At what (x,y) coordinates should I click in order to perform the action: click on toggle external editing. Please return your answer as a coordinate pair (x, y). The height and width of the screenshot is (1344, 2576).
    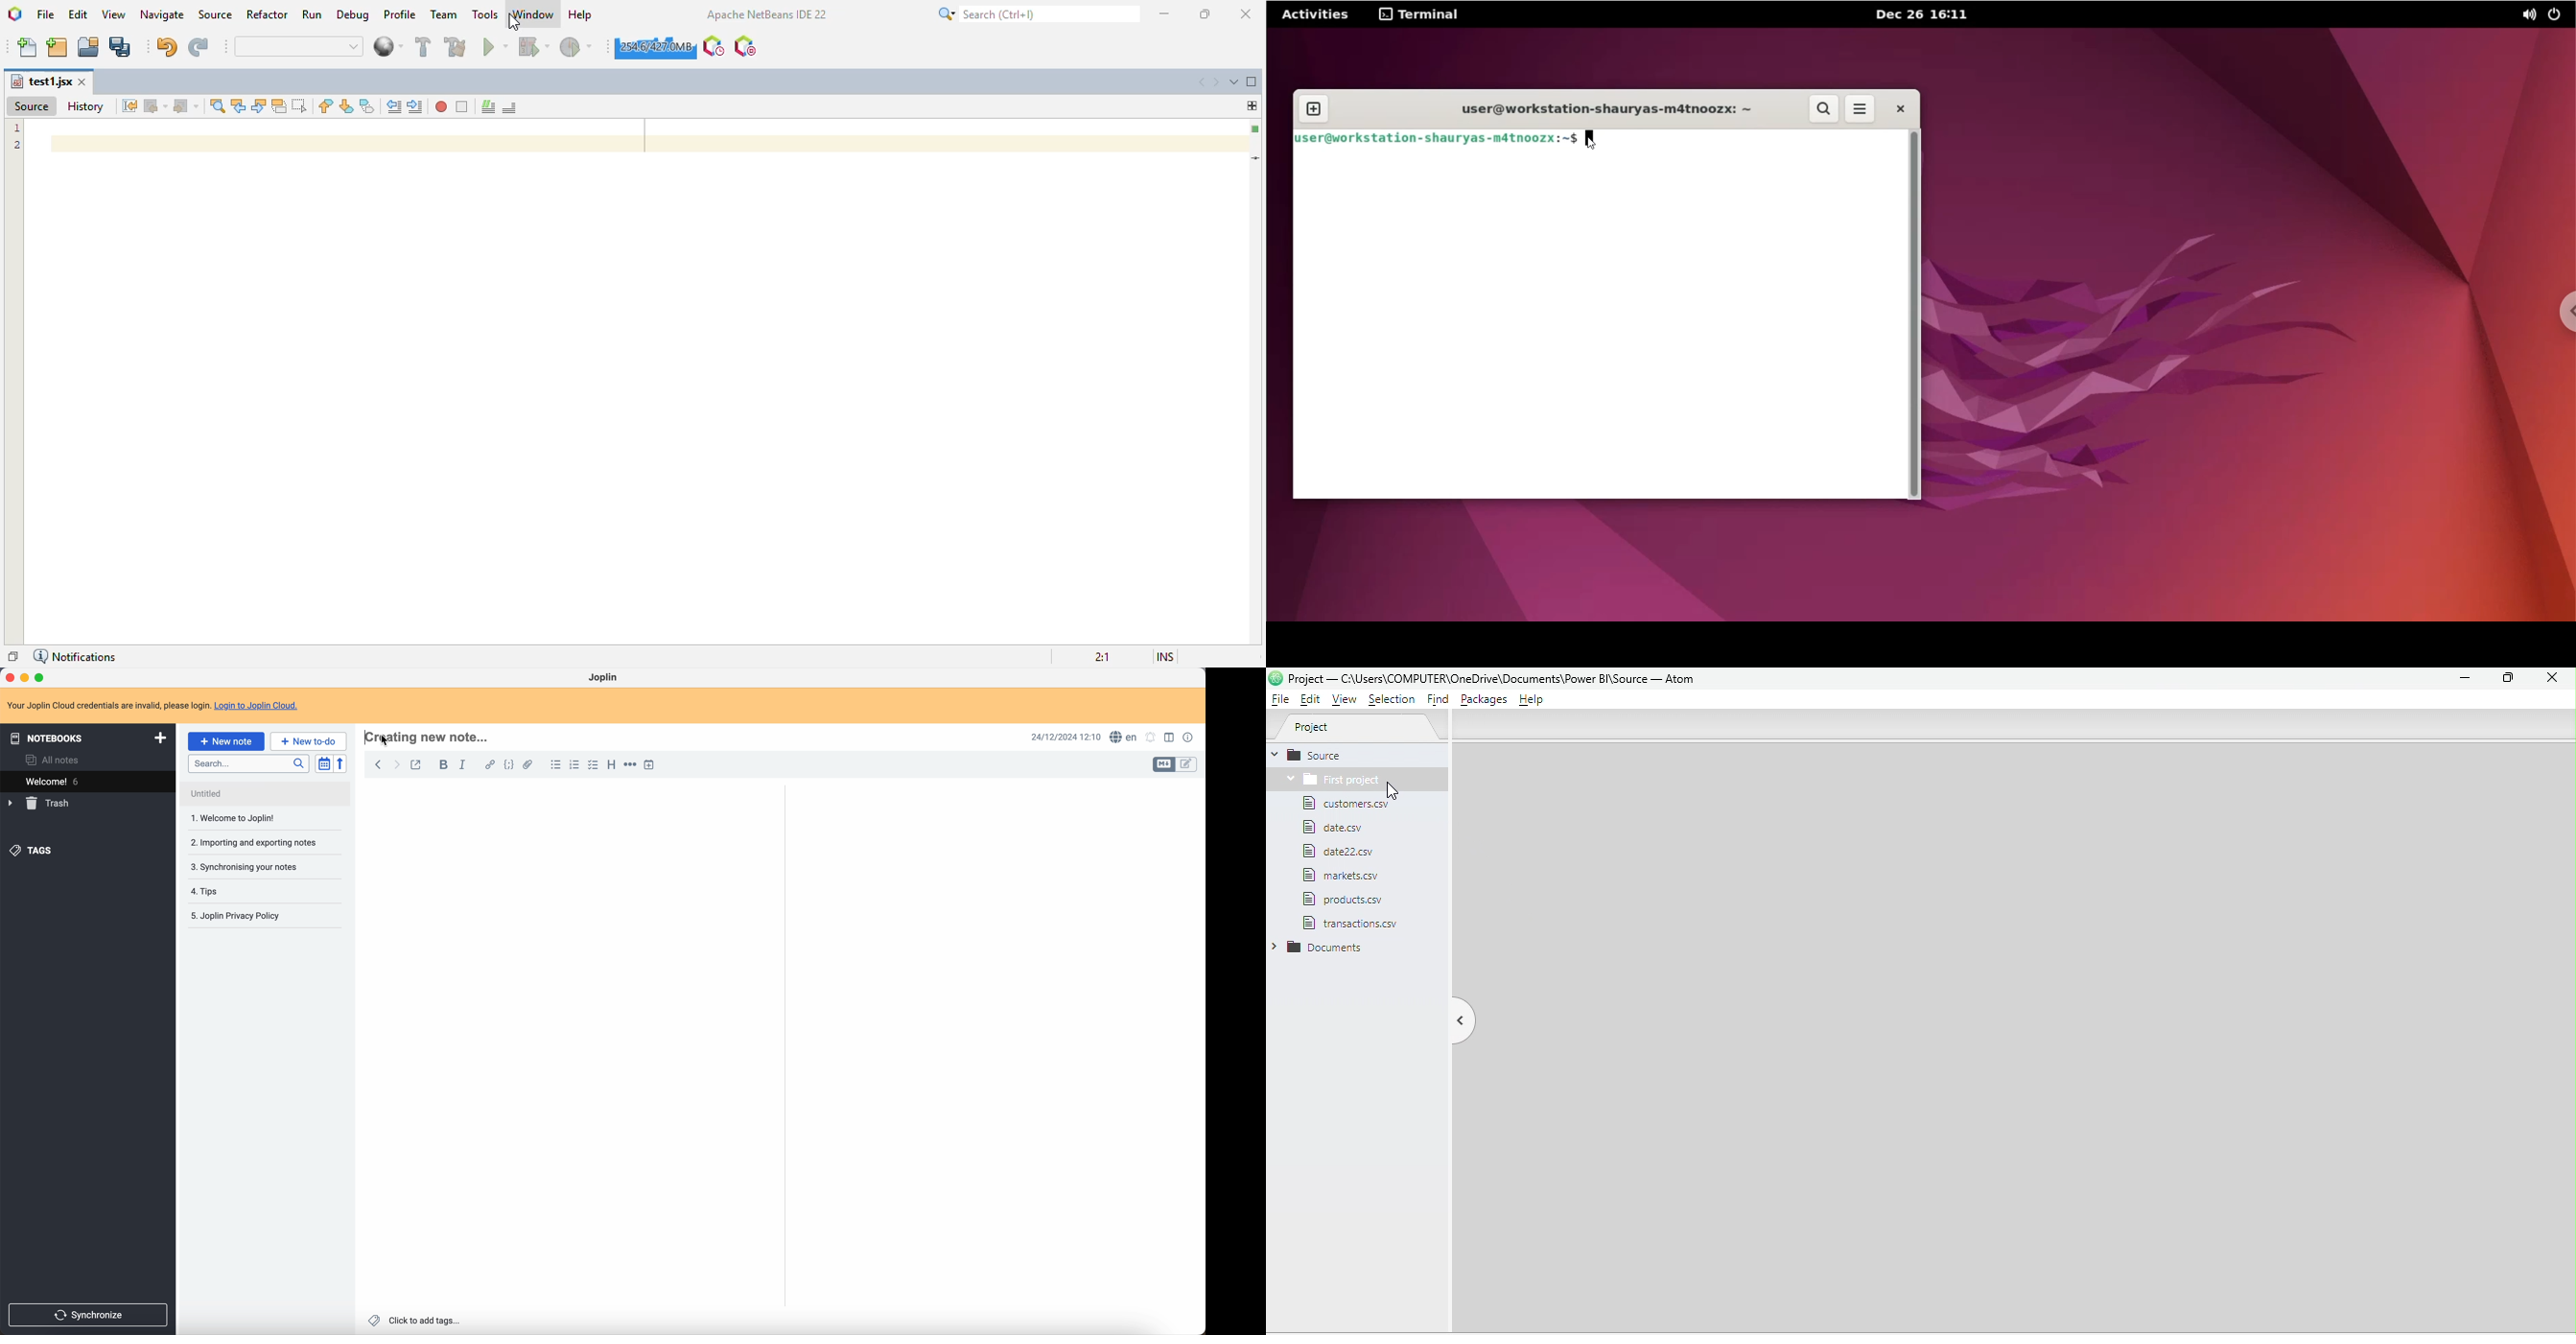
    Looking at the image, I should click on (417, 767).